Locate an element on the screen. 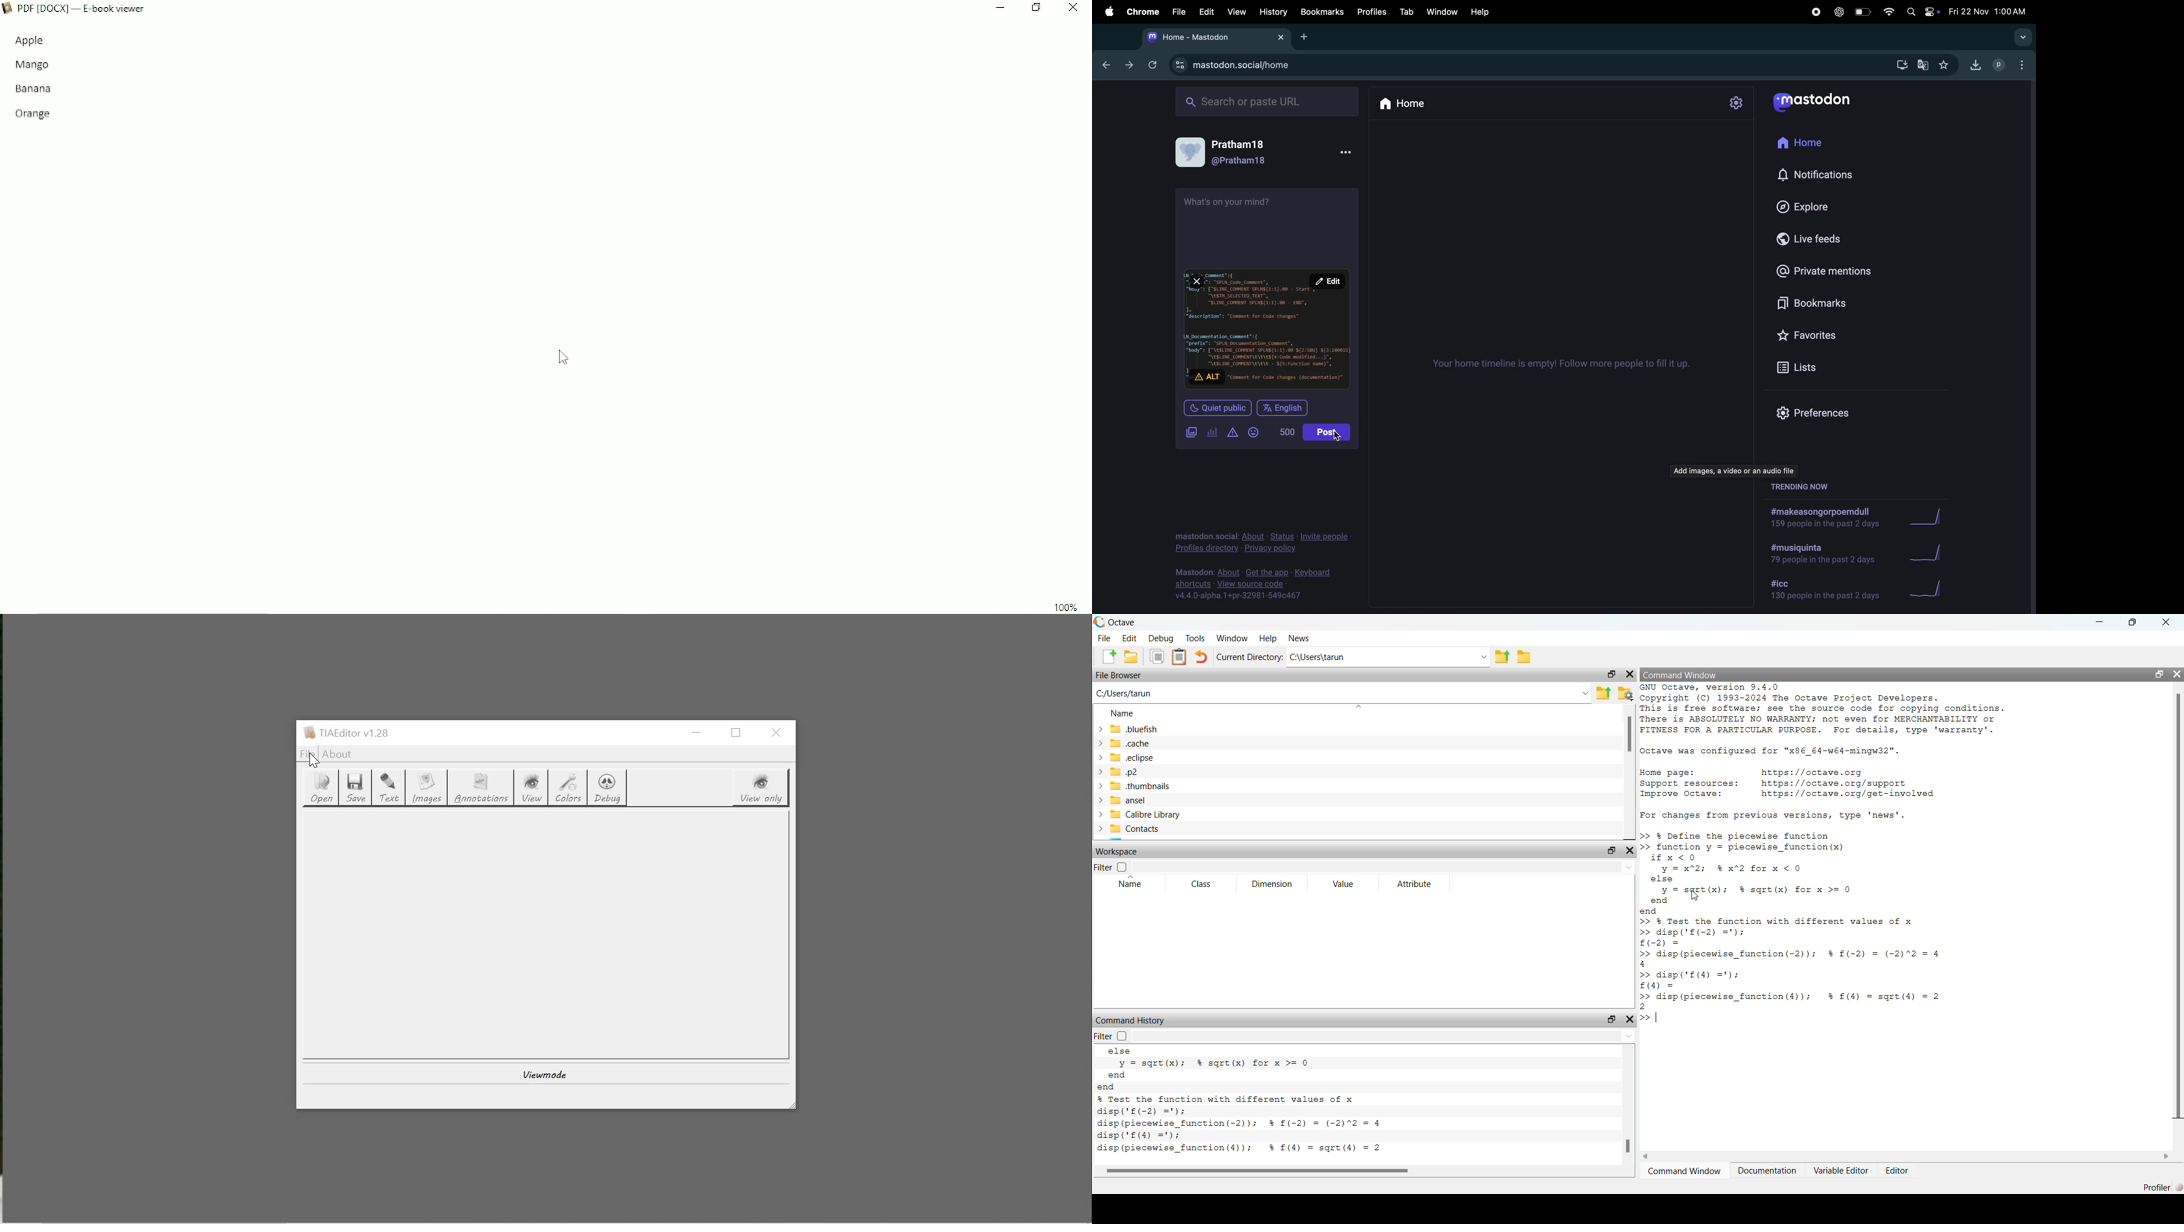 The width and height of the screenshot is (2184, 1232). @pratham18 is located at coordinates (1239, 162).